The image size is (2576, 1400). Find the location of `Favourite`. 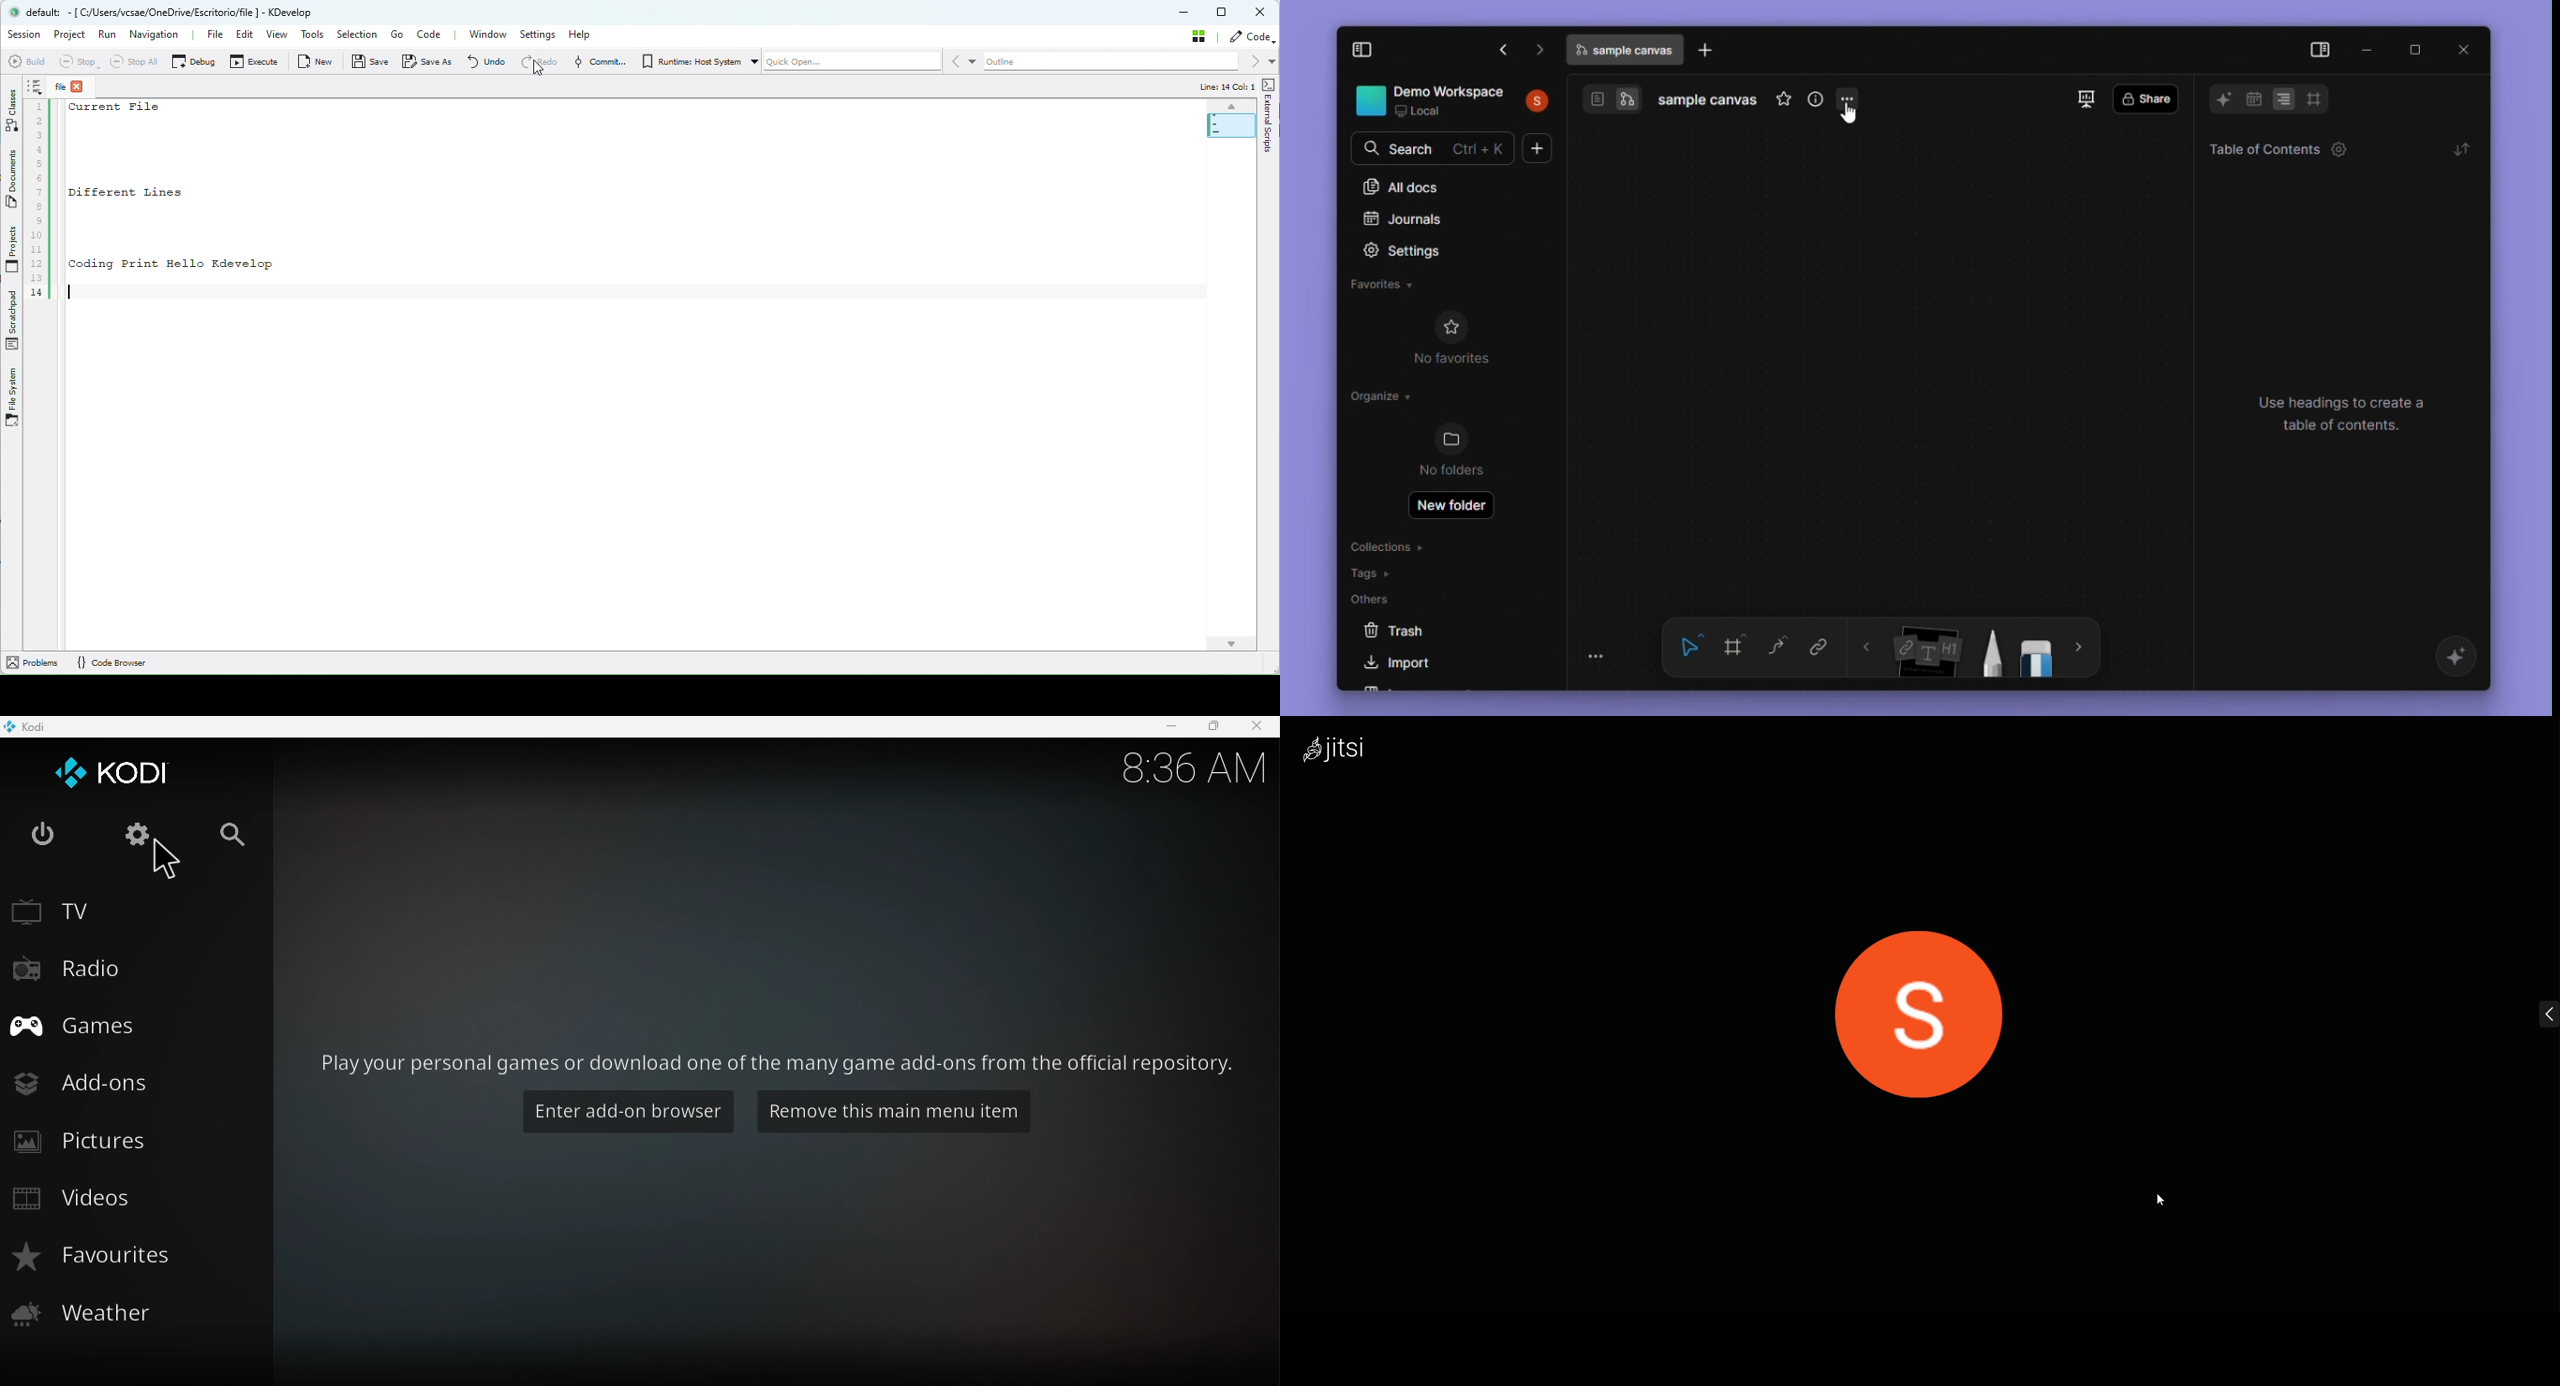

Favourite is located at coordinates (1385, 284).